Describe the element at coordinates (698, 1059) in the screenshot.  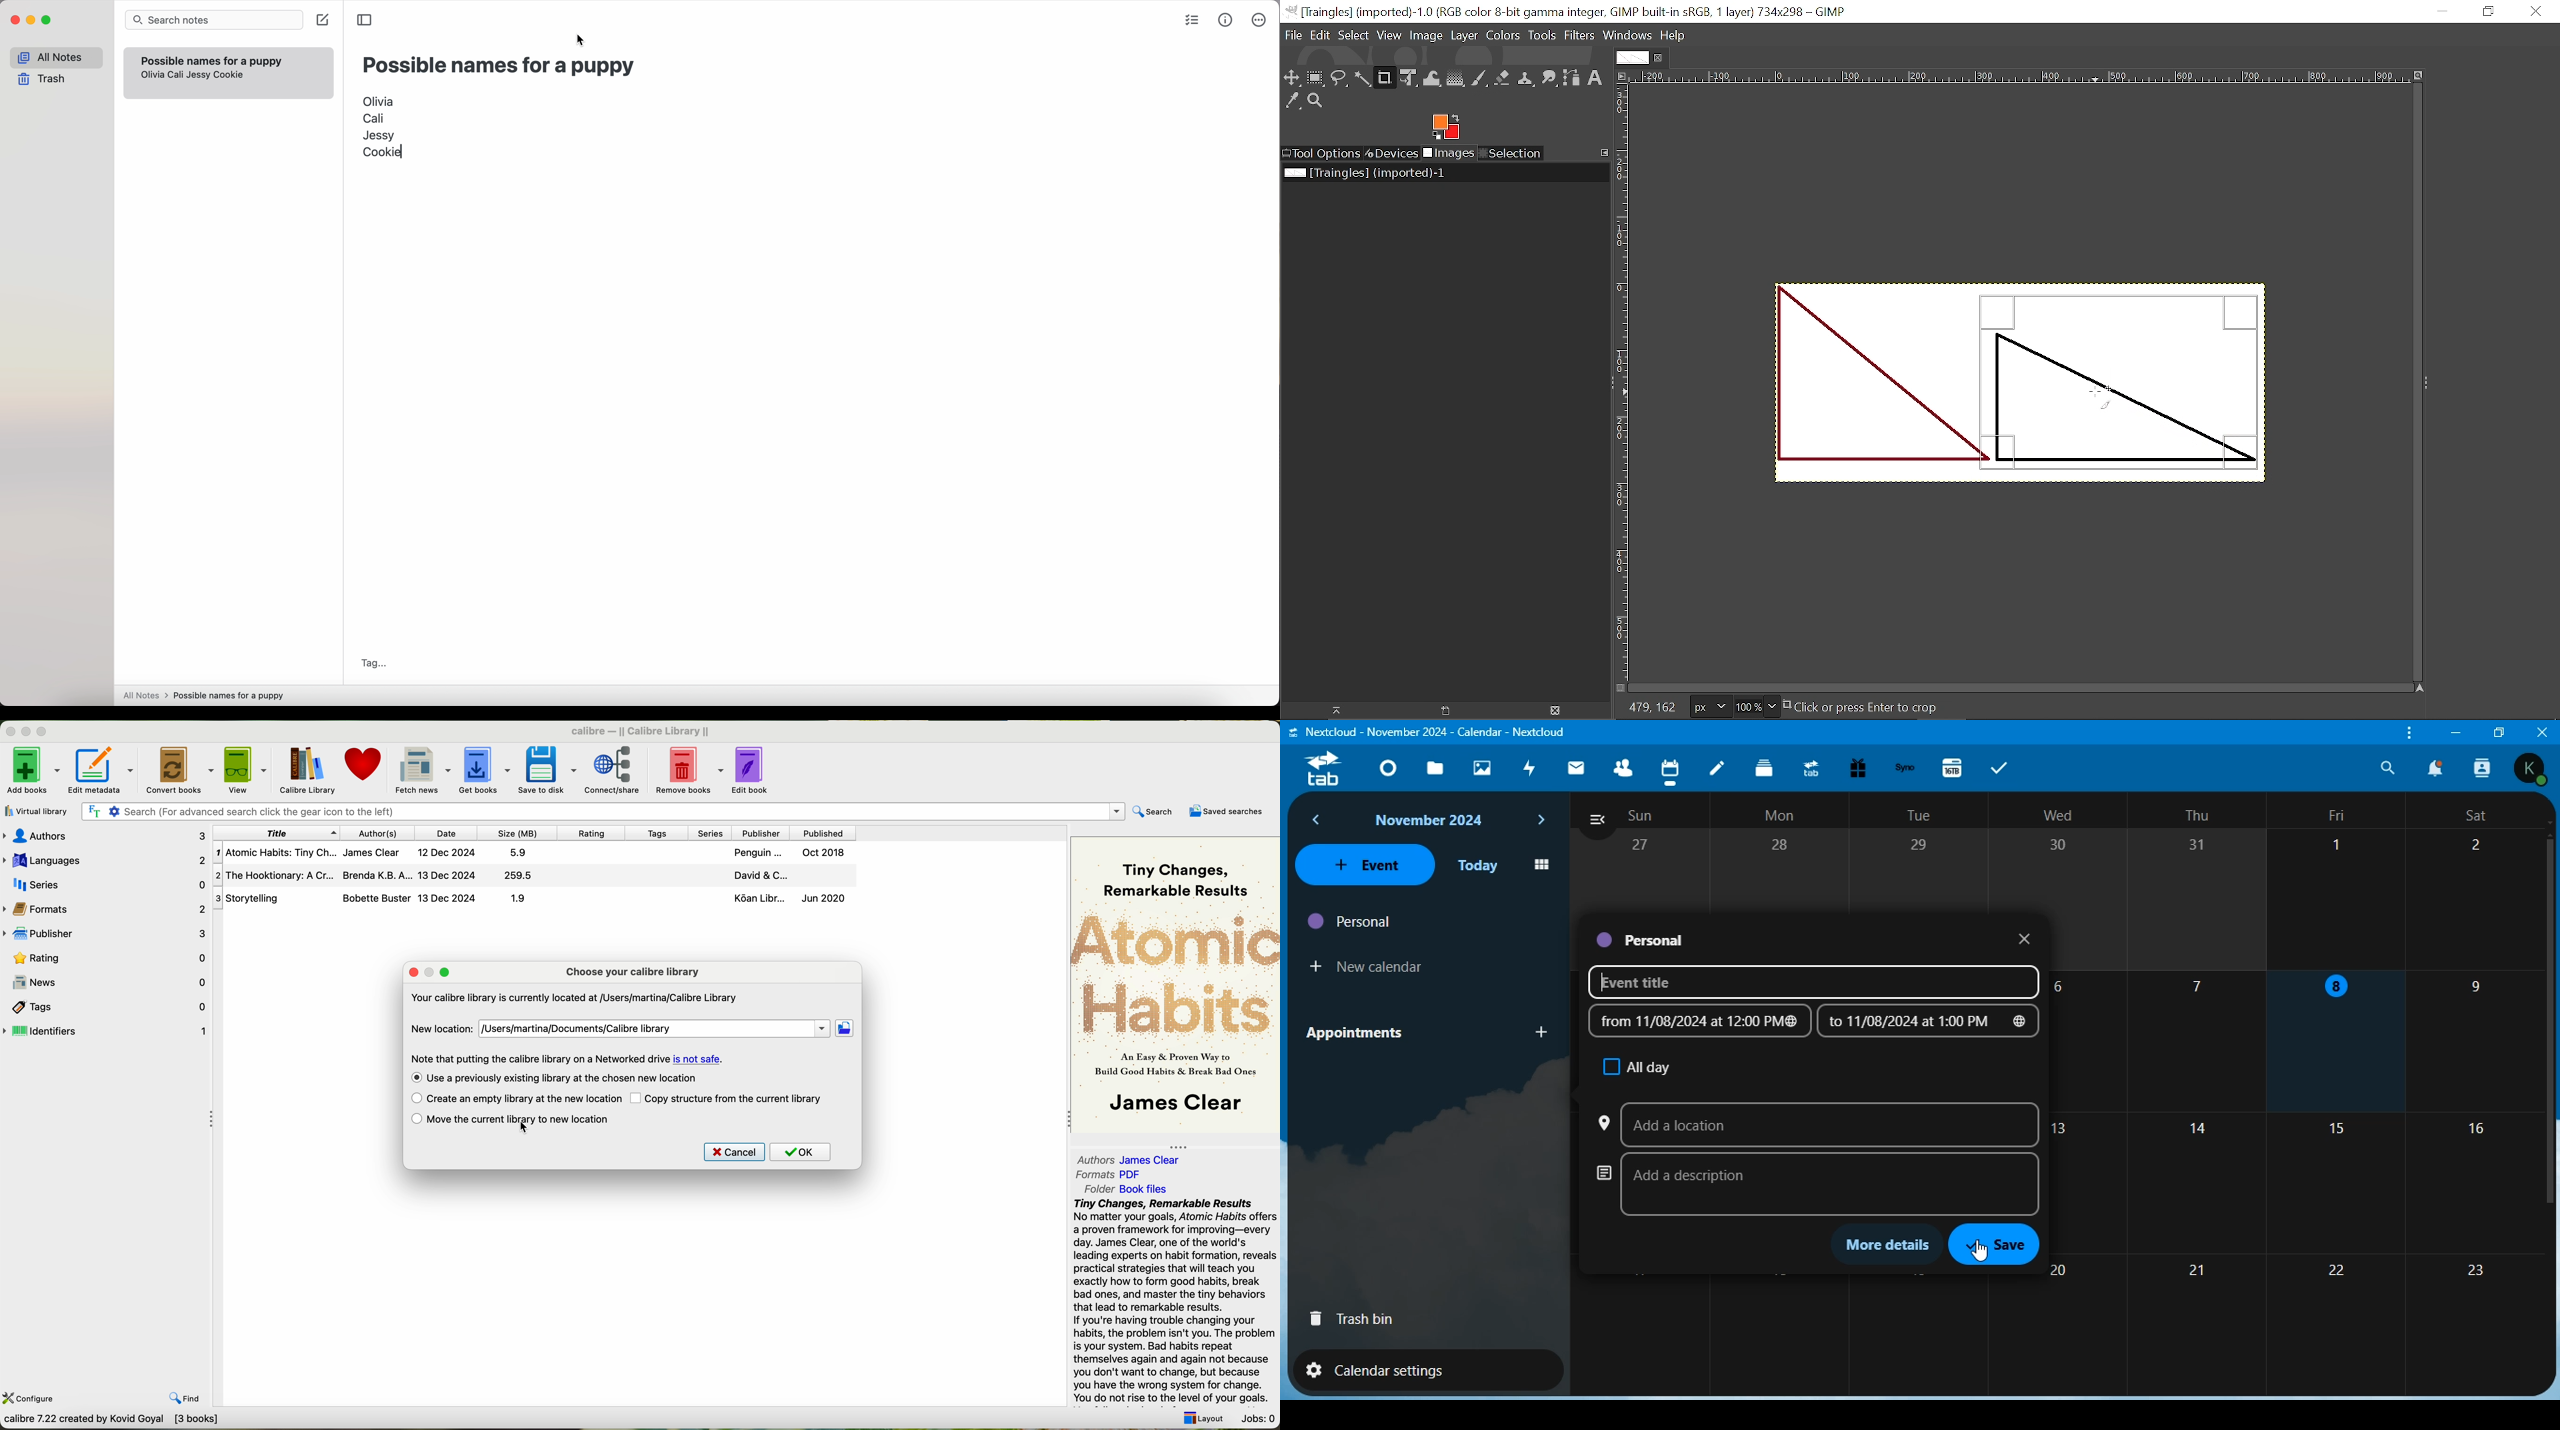
I see `is not safe` at that location.